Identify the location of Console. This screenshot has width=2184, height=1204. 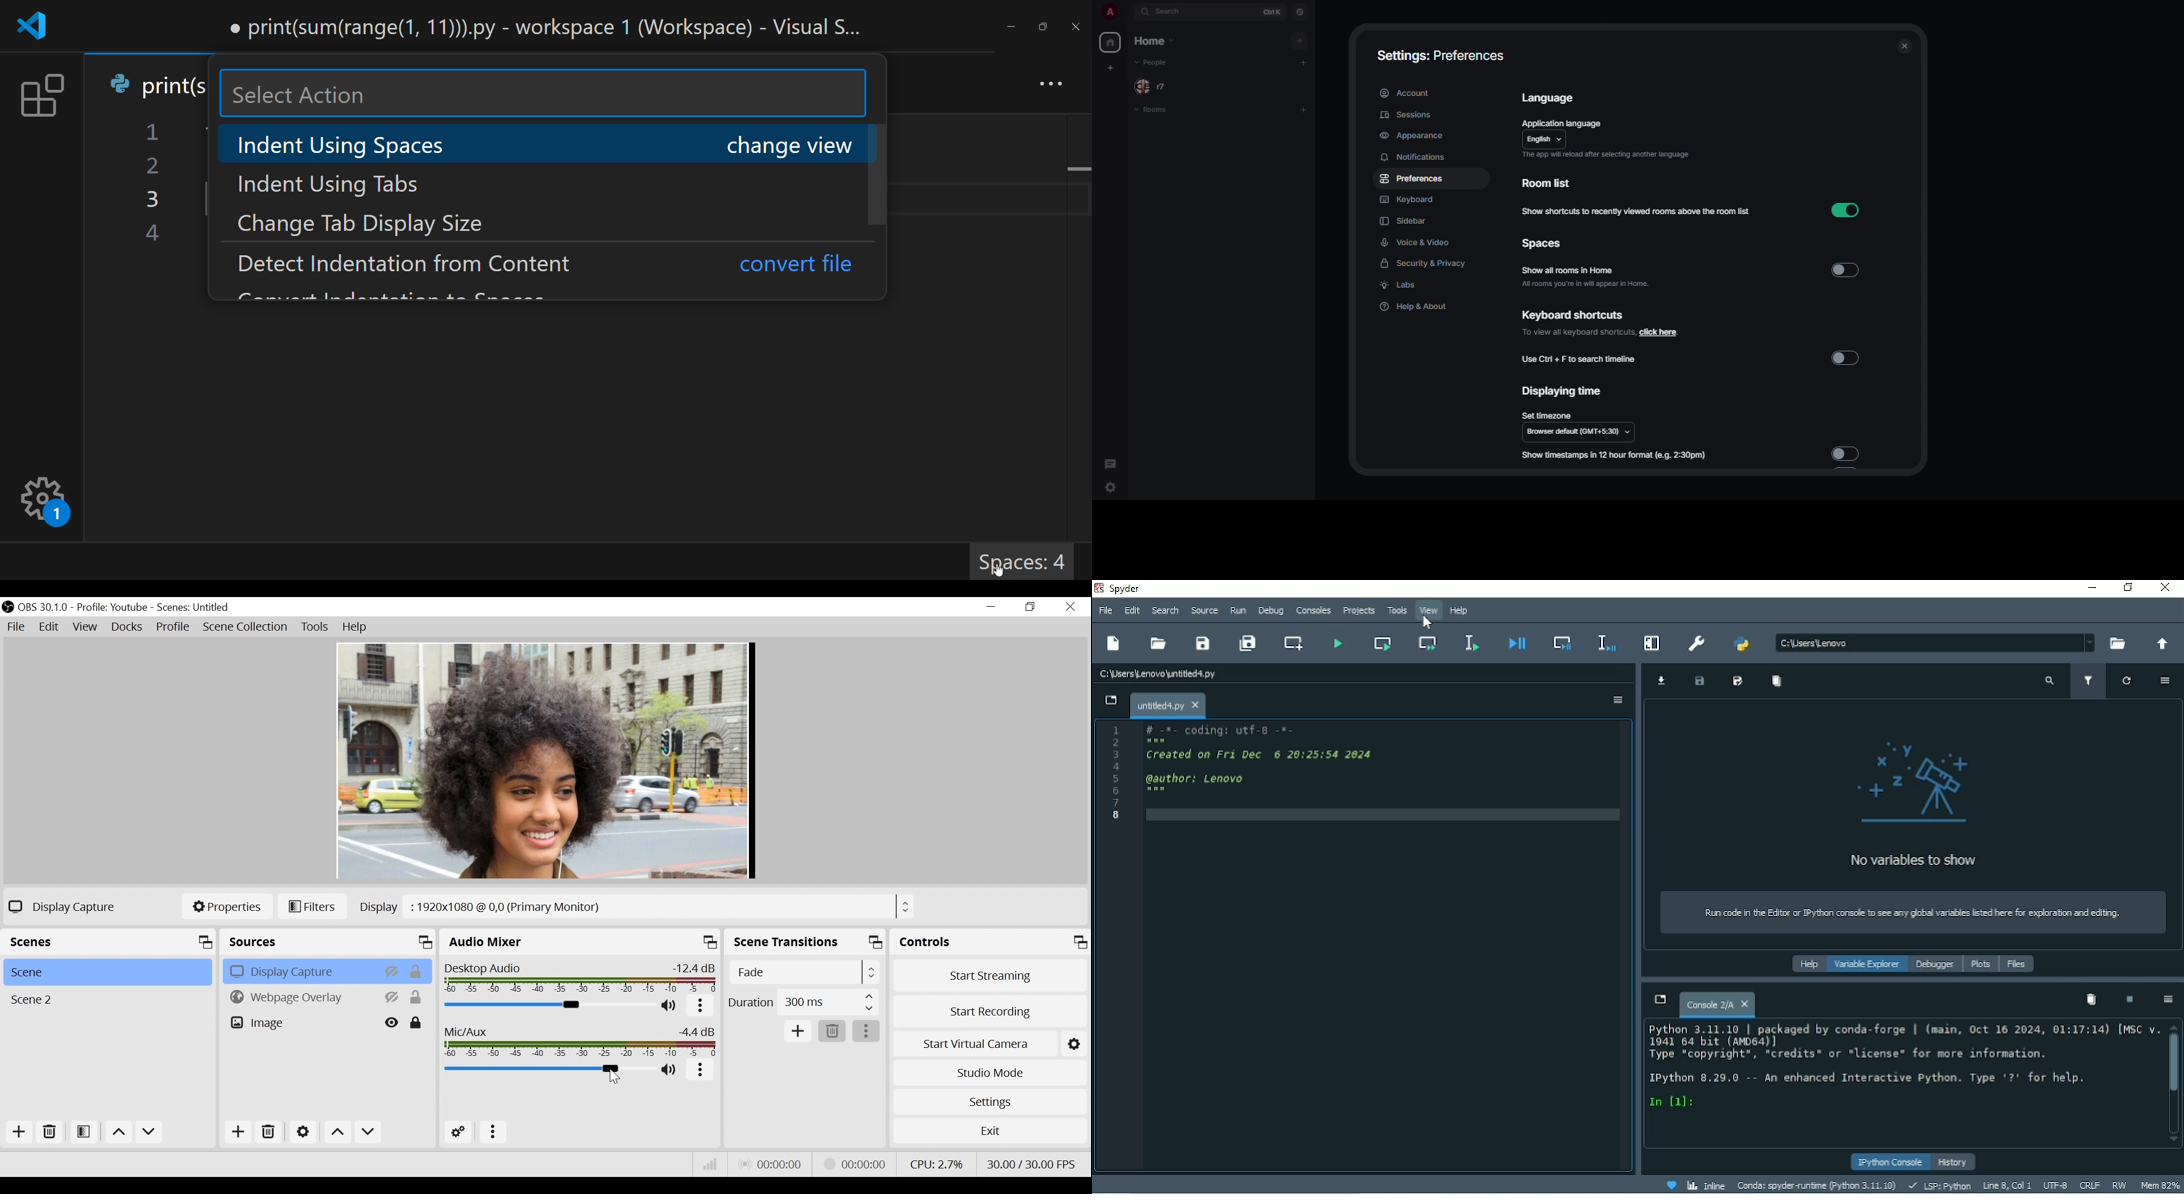
(1717, 1002).